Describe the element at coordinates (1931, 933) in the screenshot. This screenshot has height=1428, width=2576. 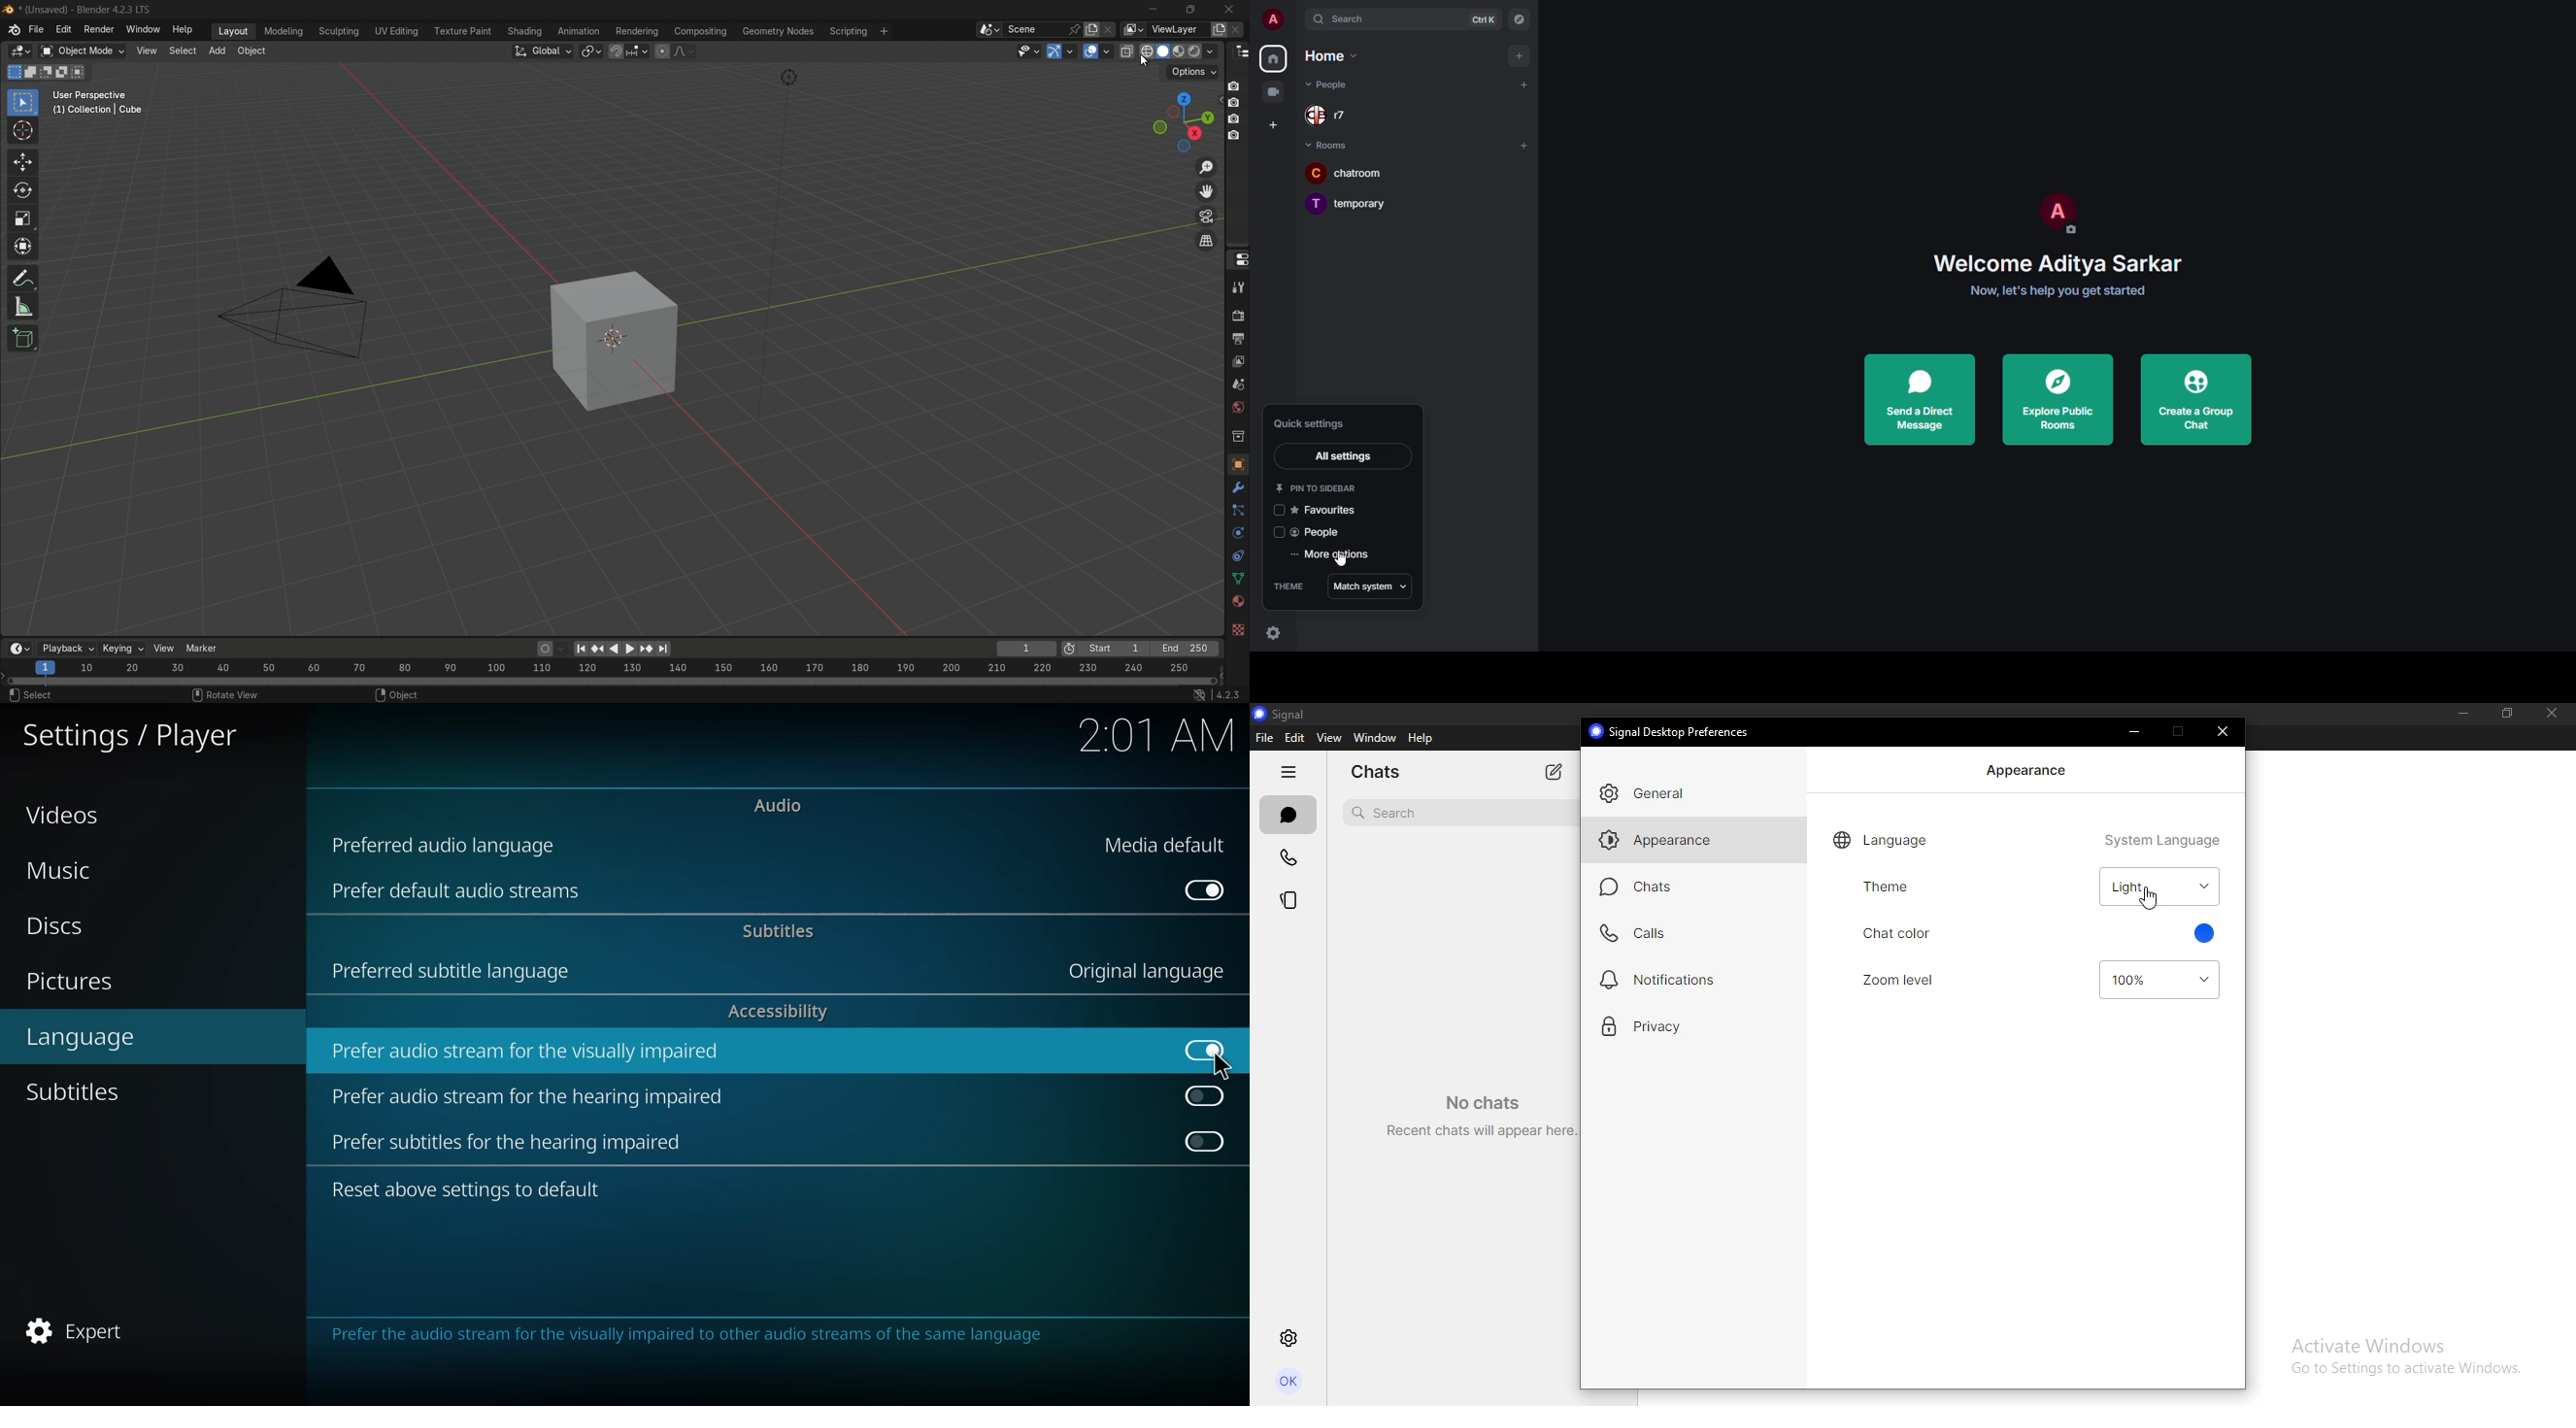
I see `chat color` at that location.